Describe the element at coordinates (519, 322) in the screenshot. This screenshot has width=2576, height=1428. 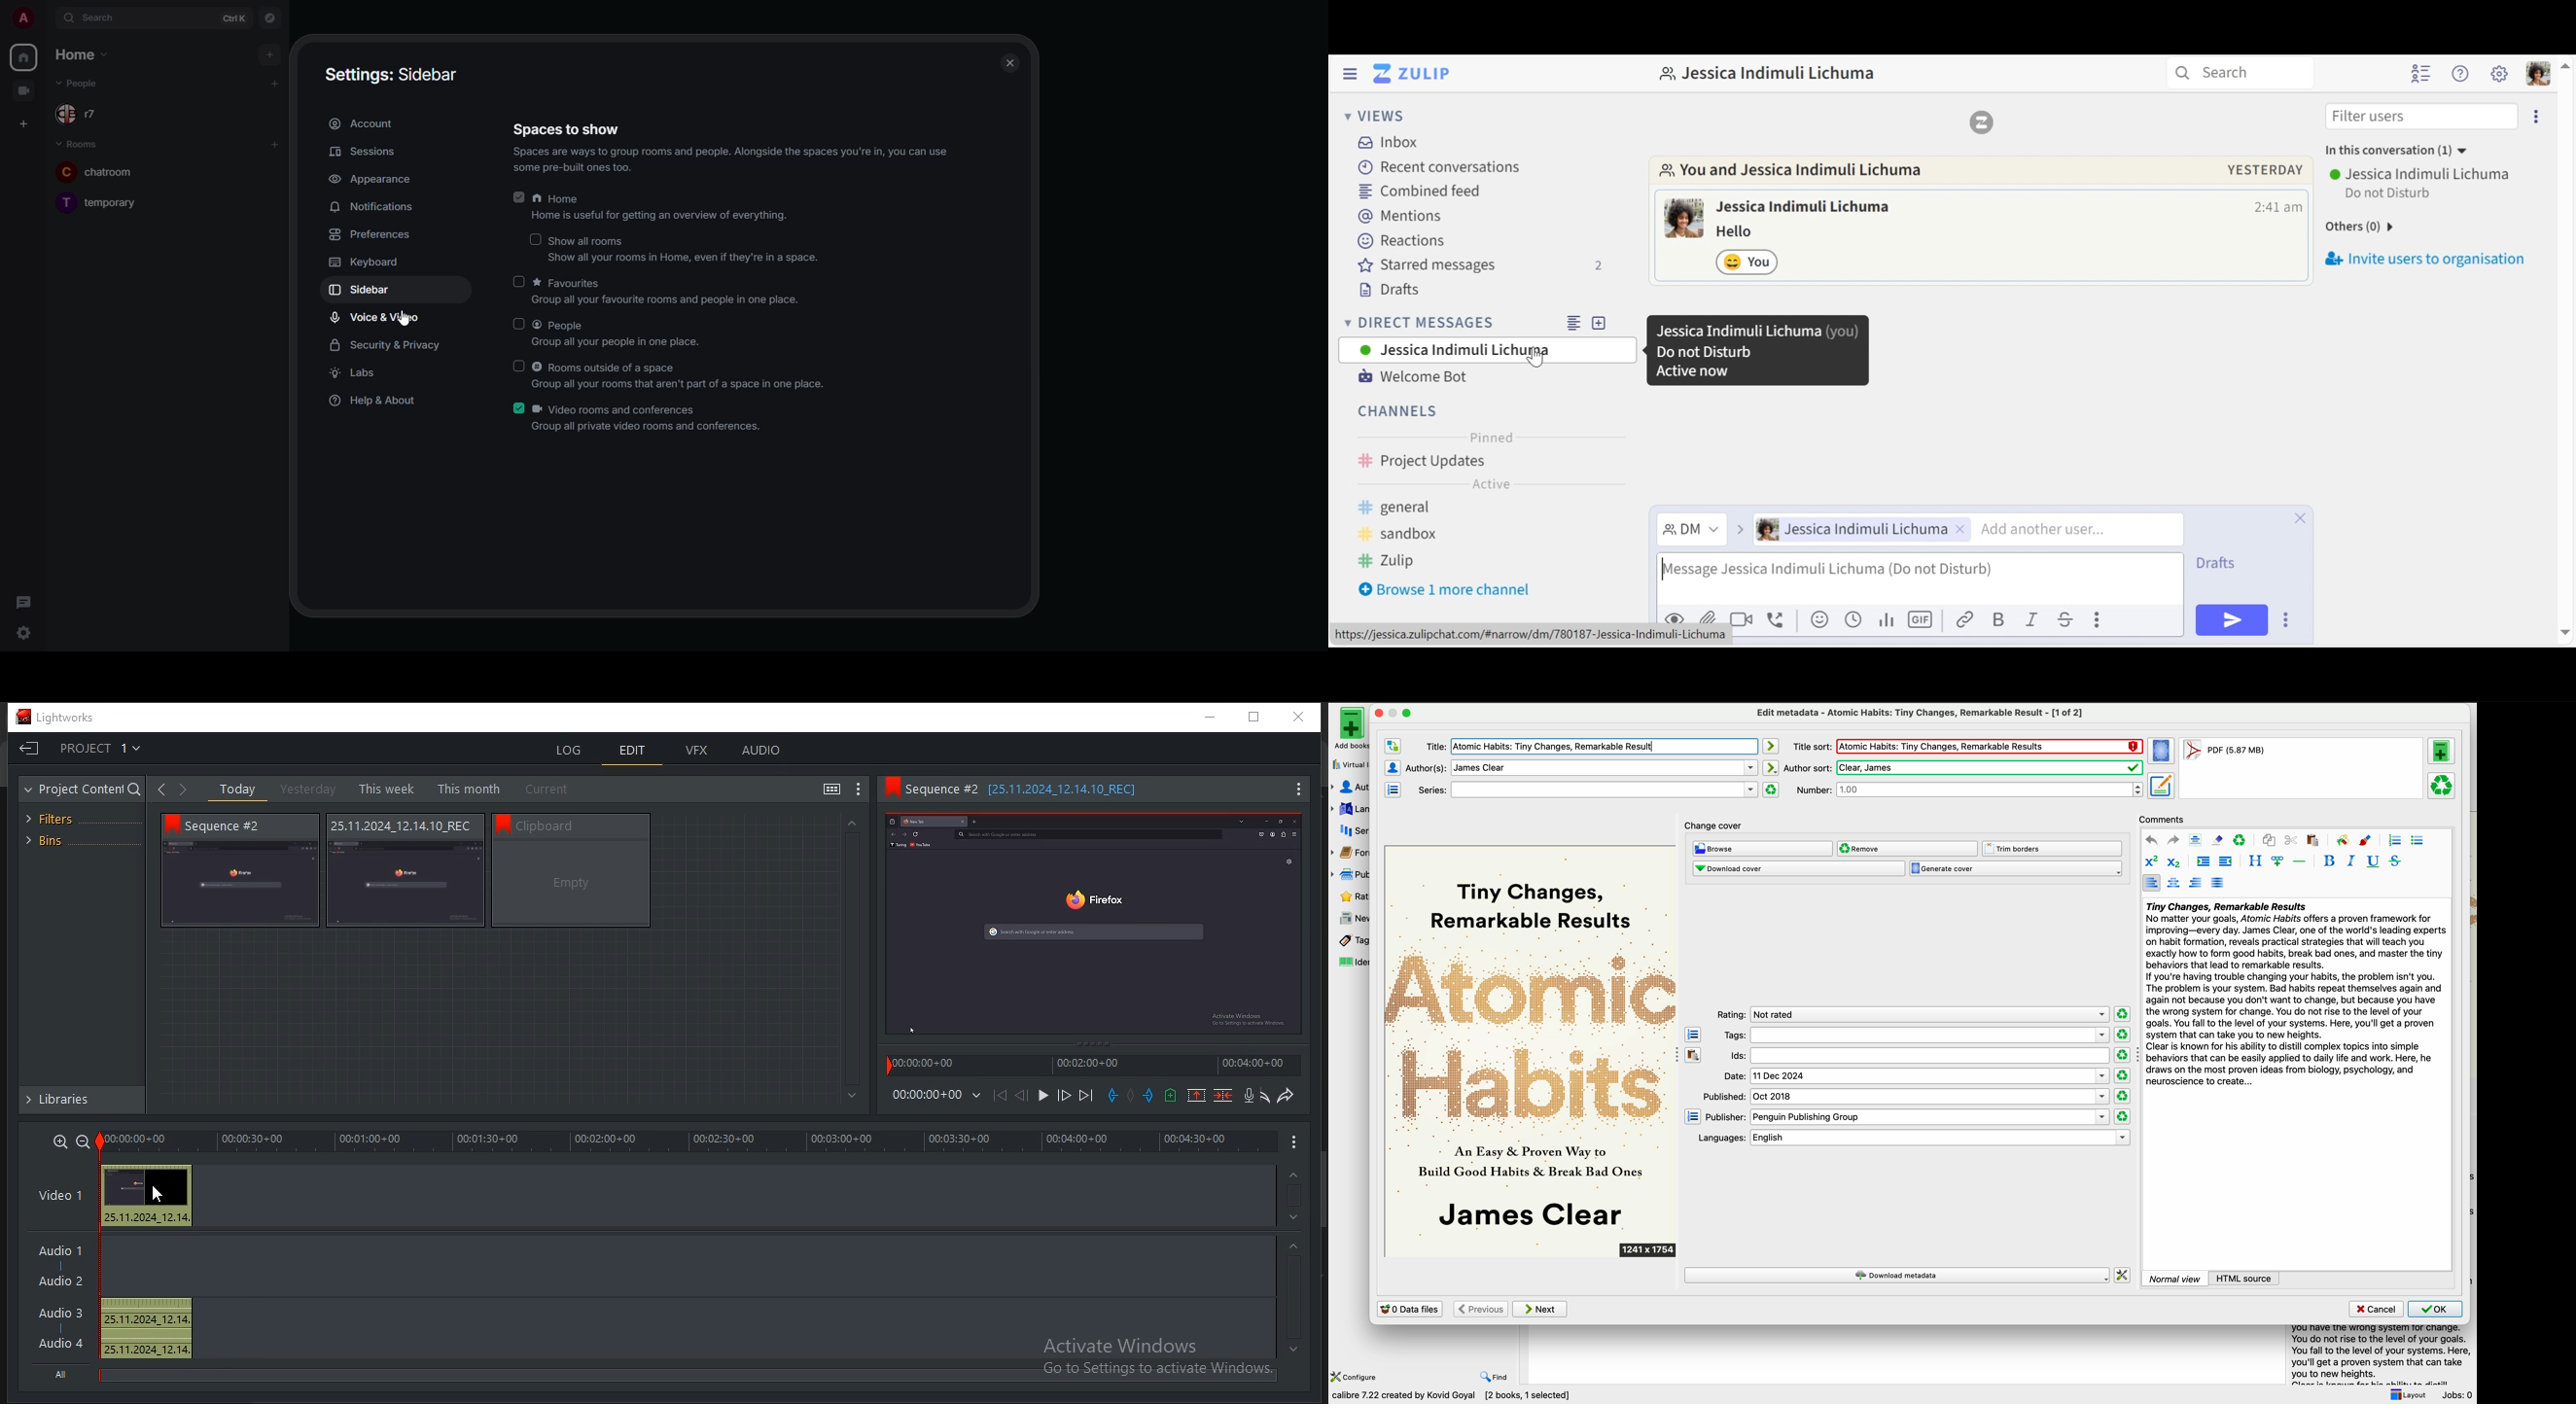
I see `click to enable` at that location.